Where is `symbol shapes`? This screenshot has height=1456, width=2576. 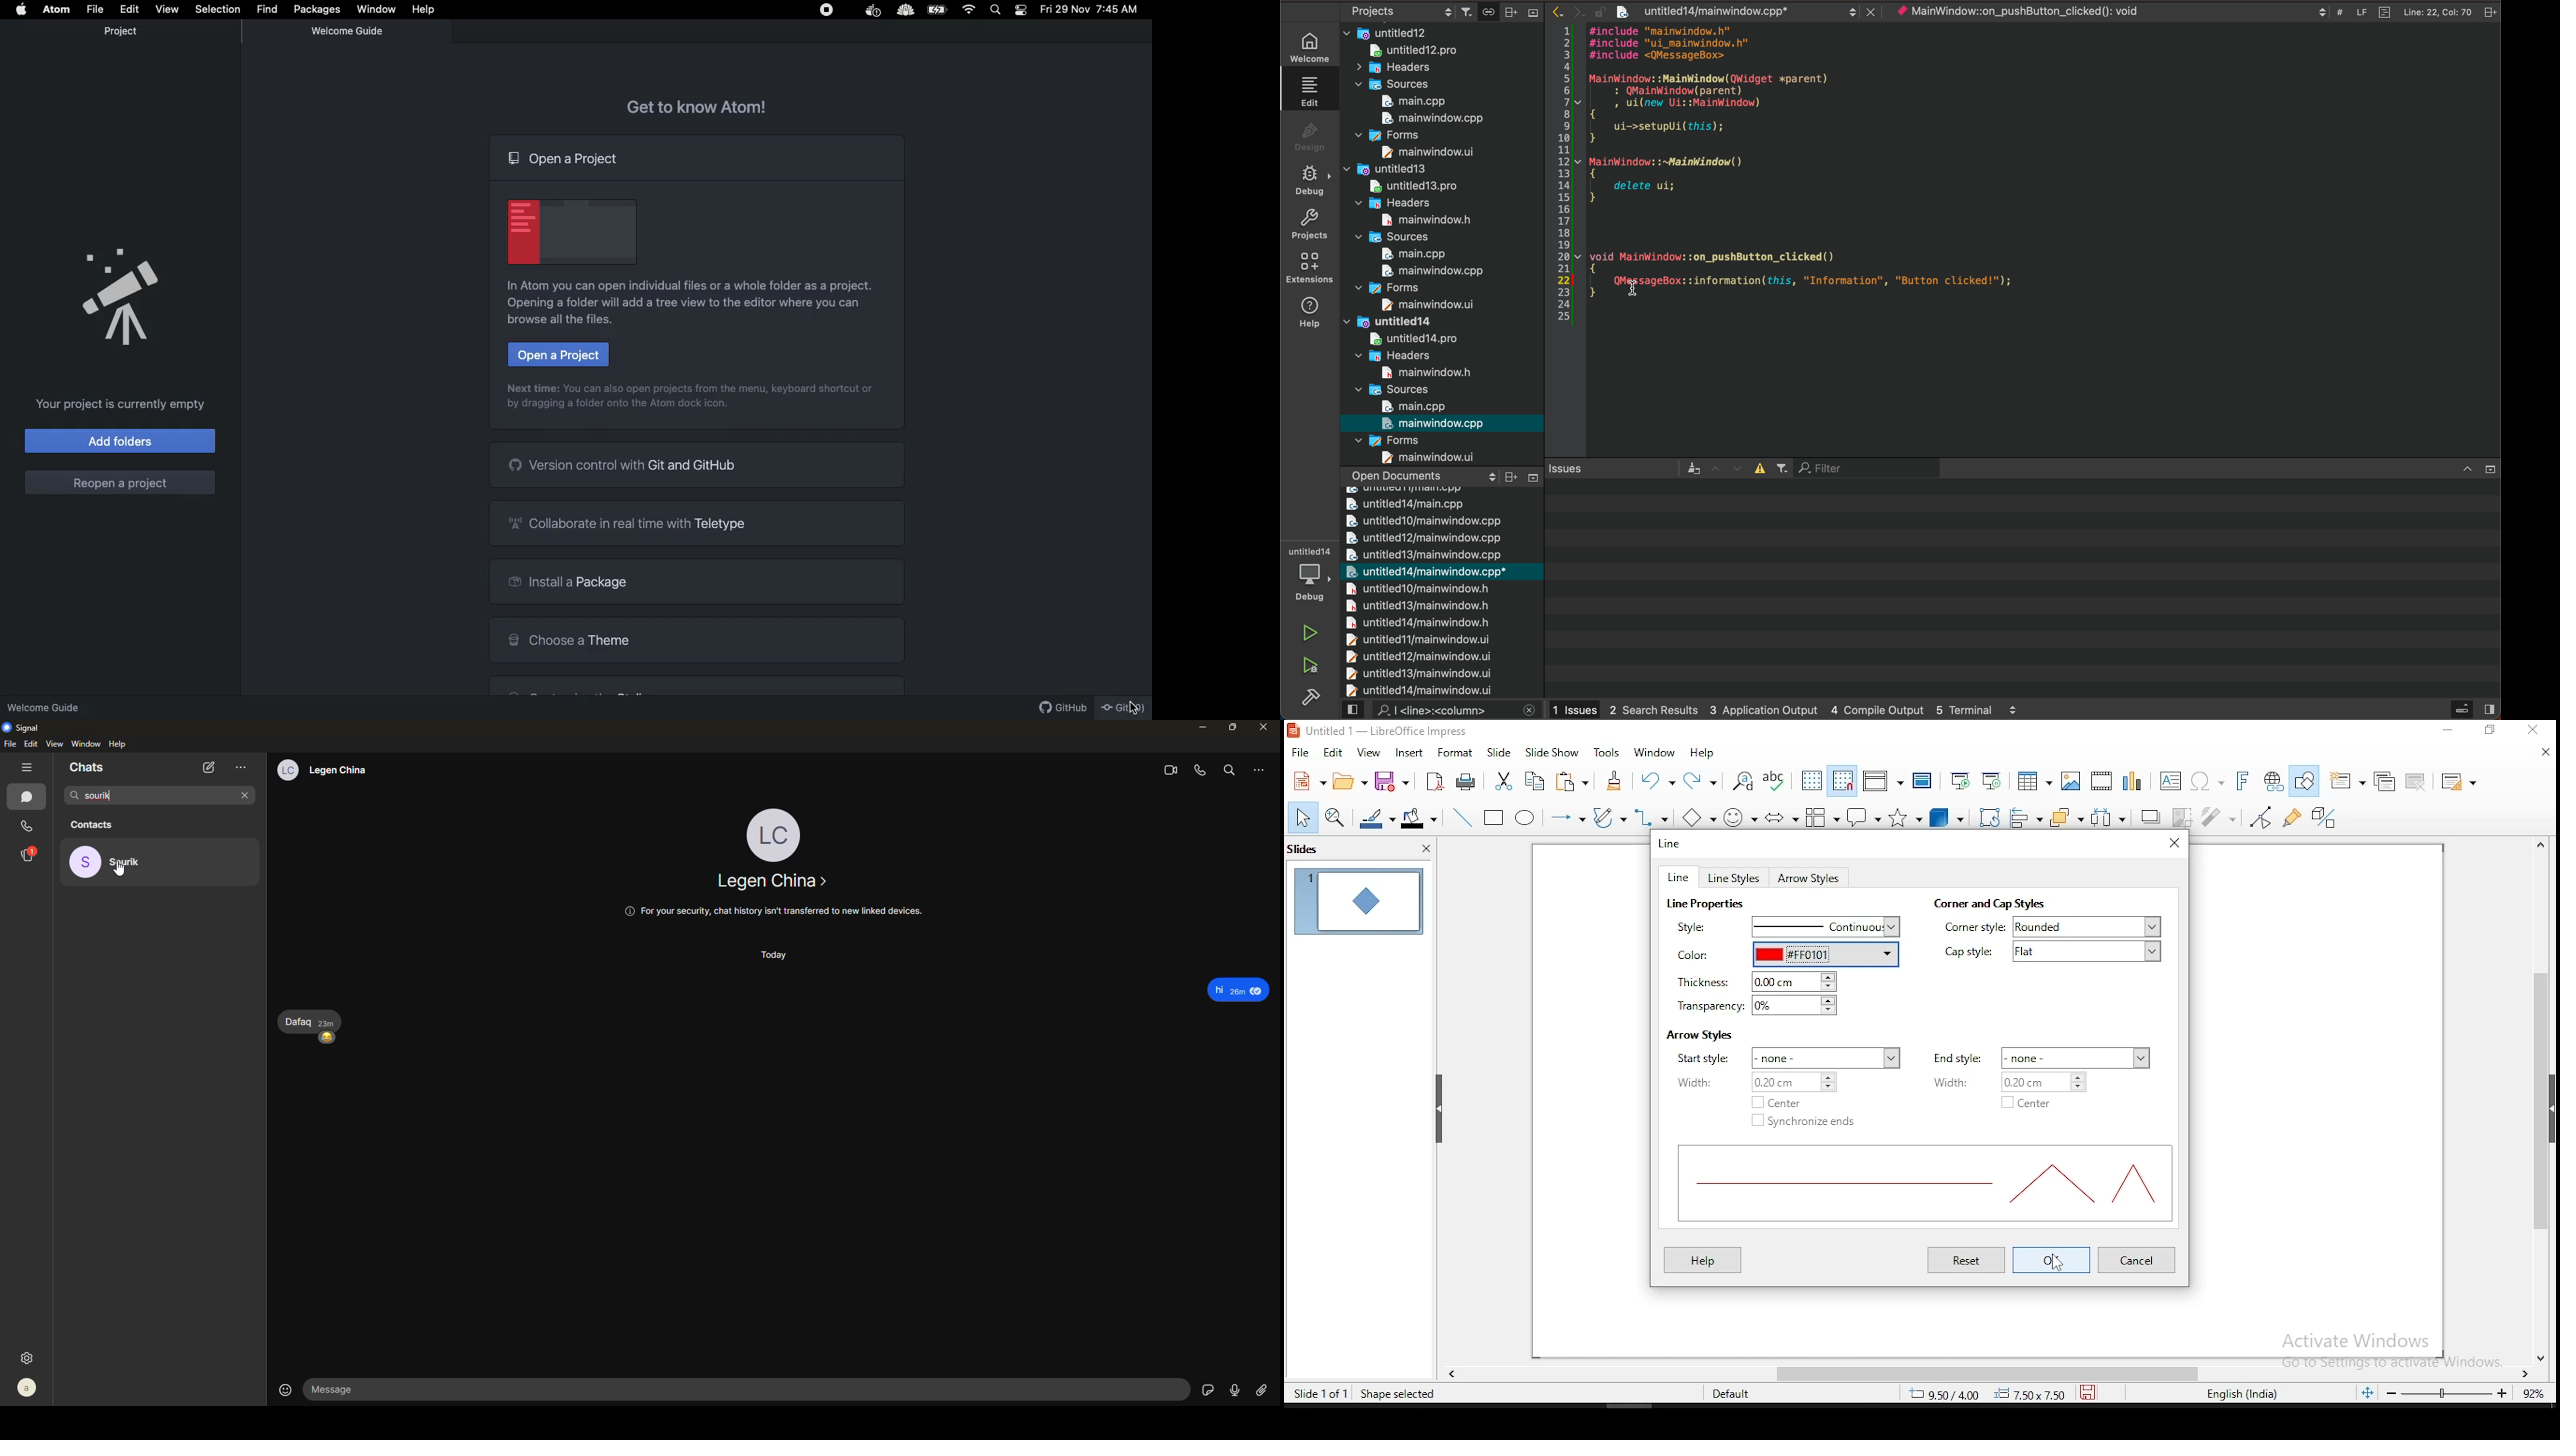 symbol shapes is located at coordinates (1744, 820).